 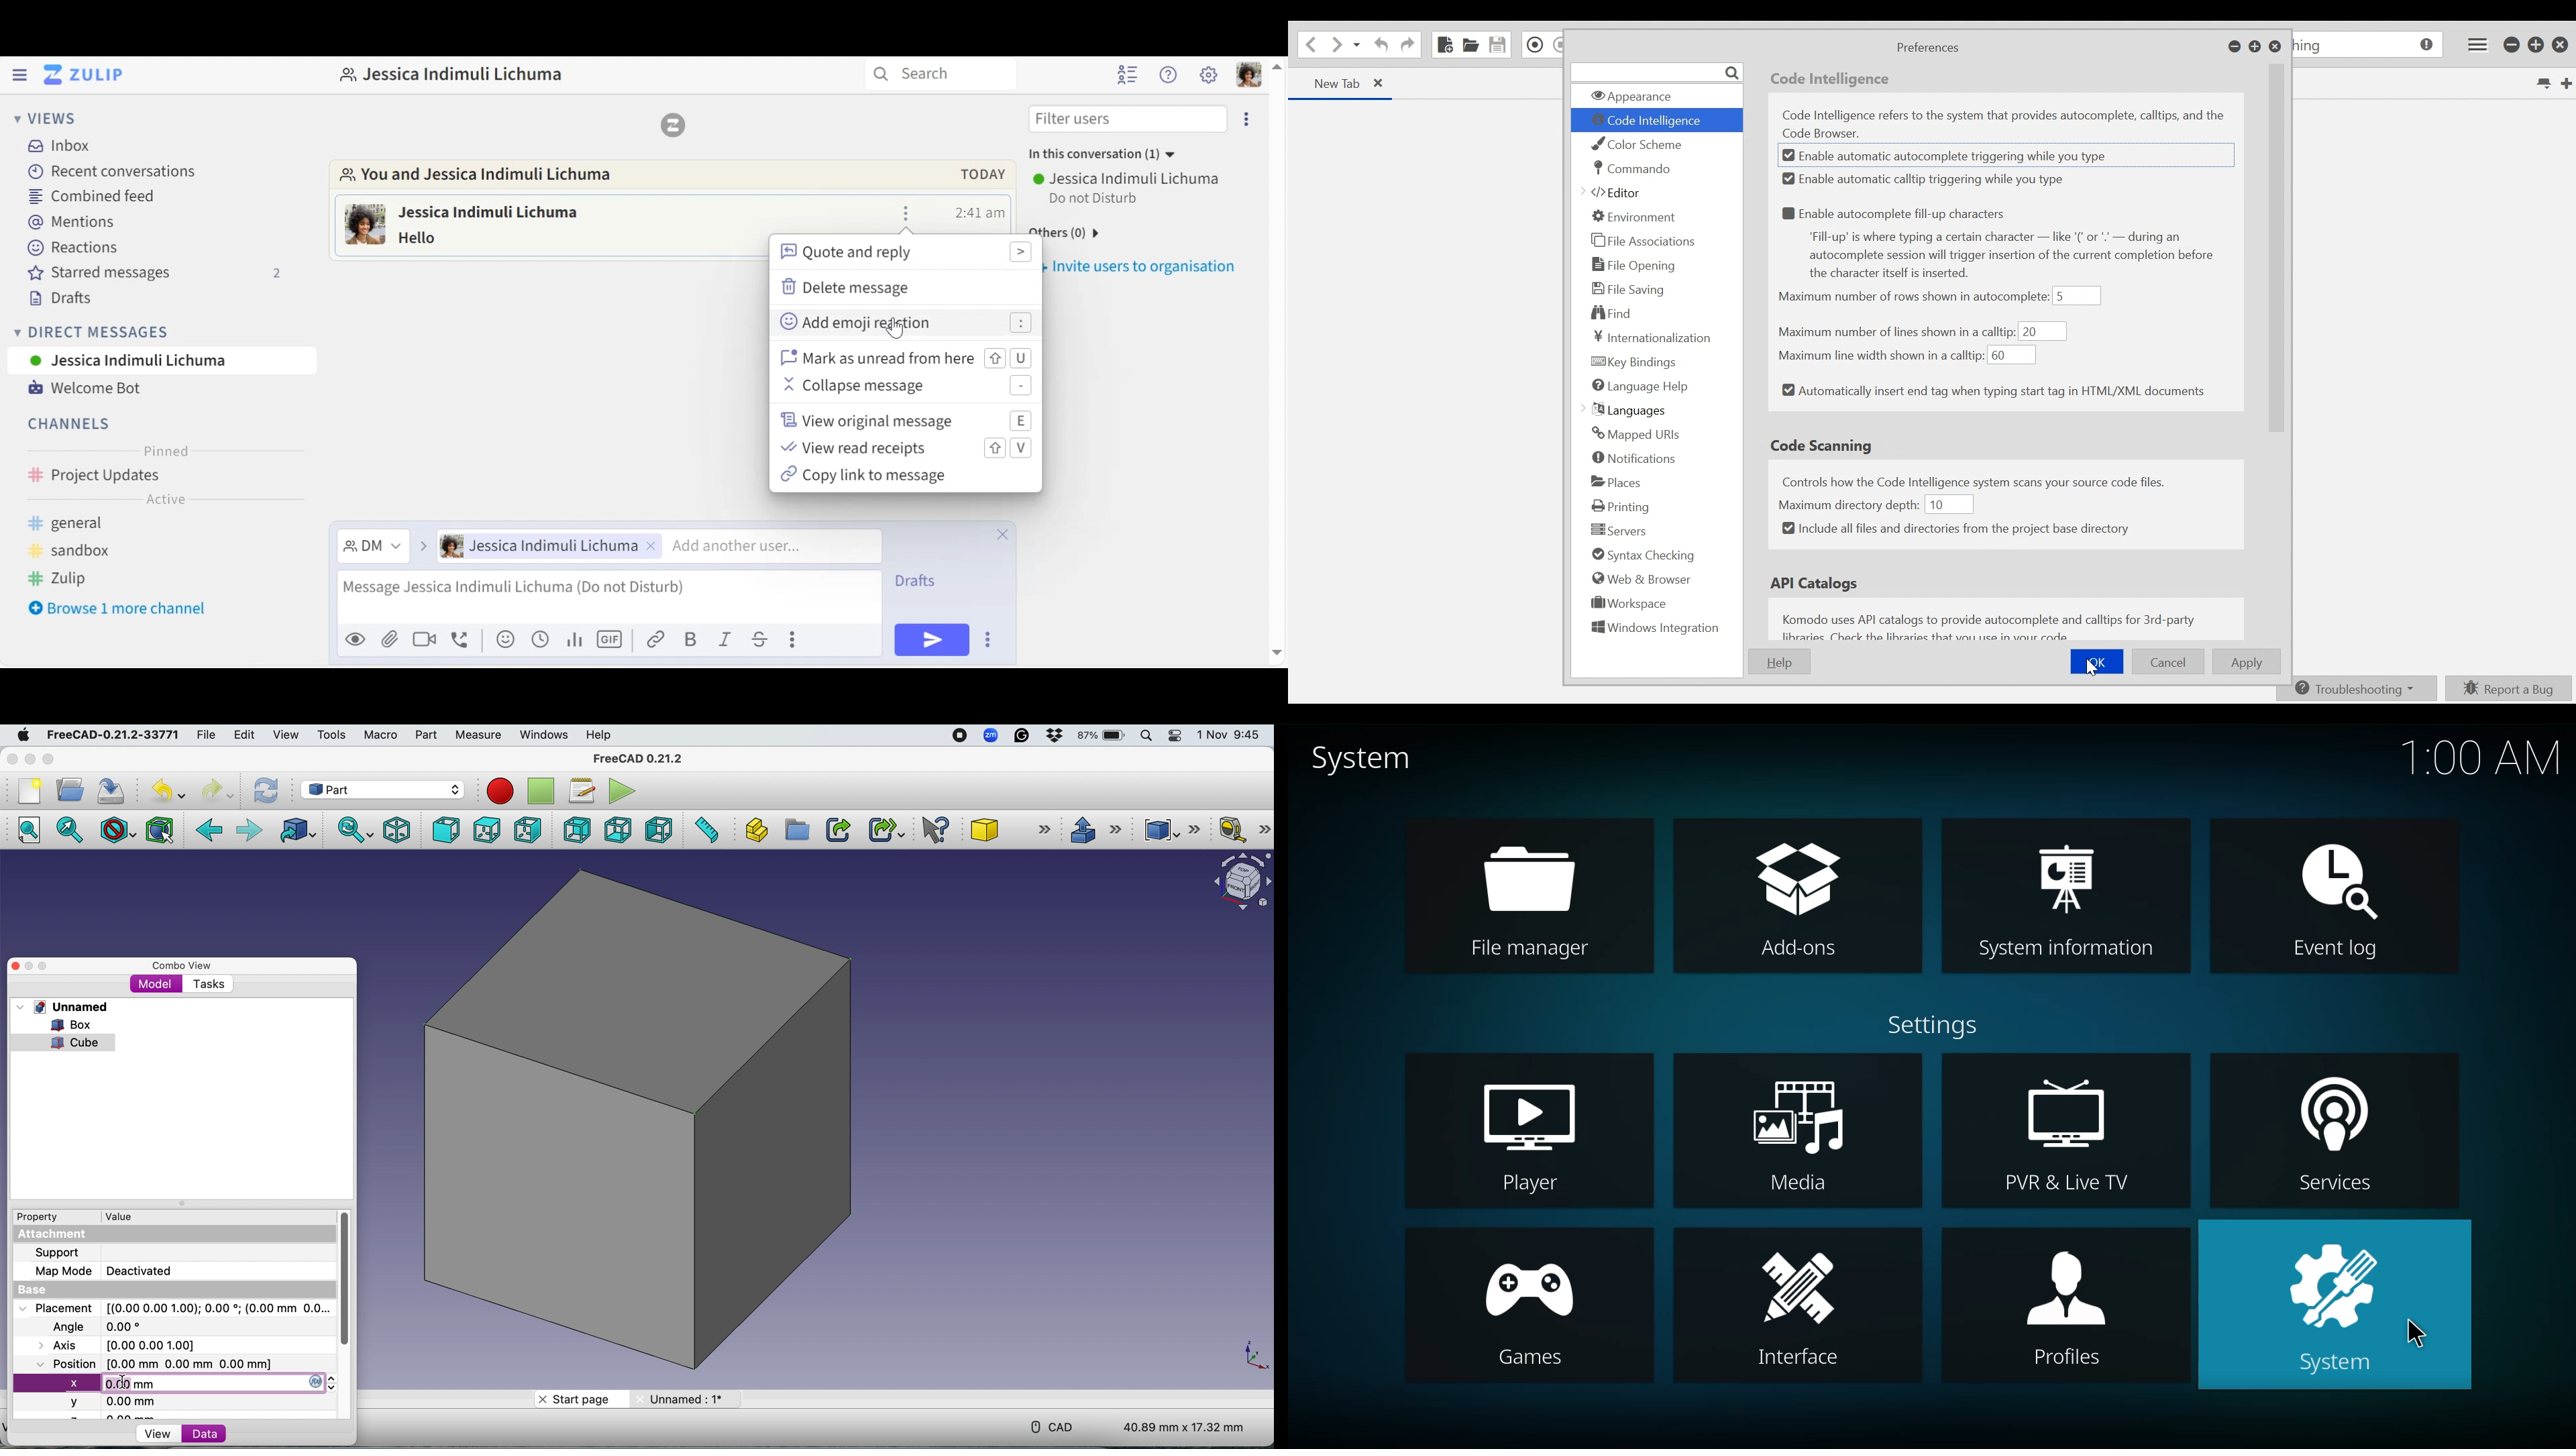 I want to click on Measure, so click(x=480, y=736).